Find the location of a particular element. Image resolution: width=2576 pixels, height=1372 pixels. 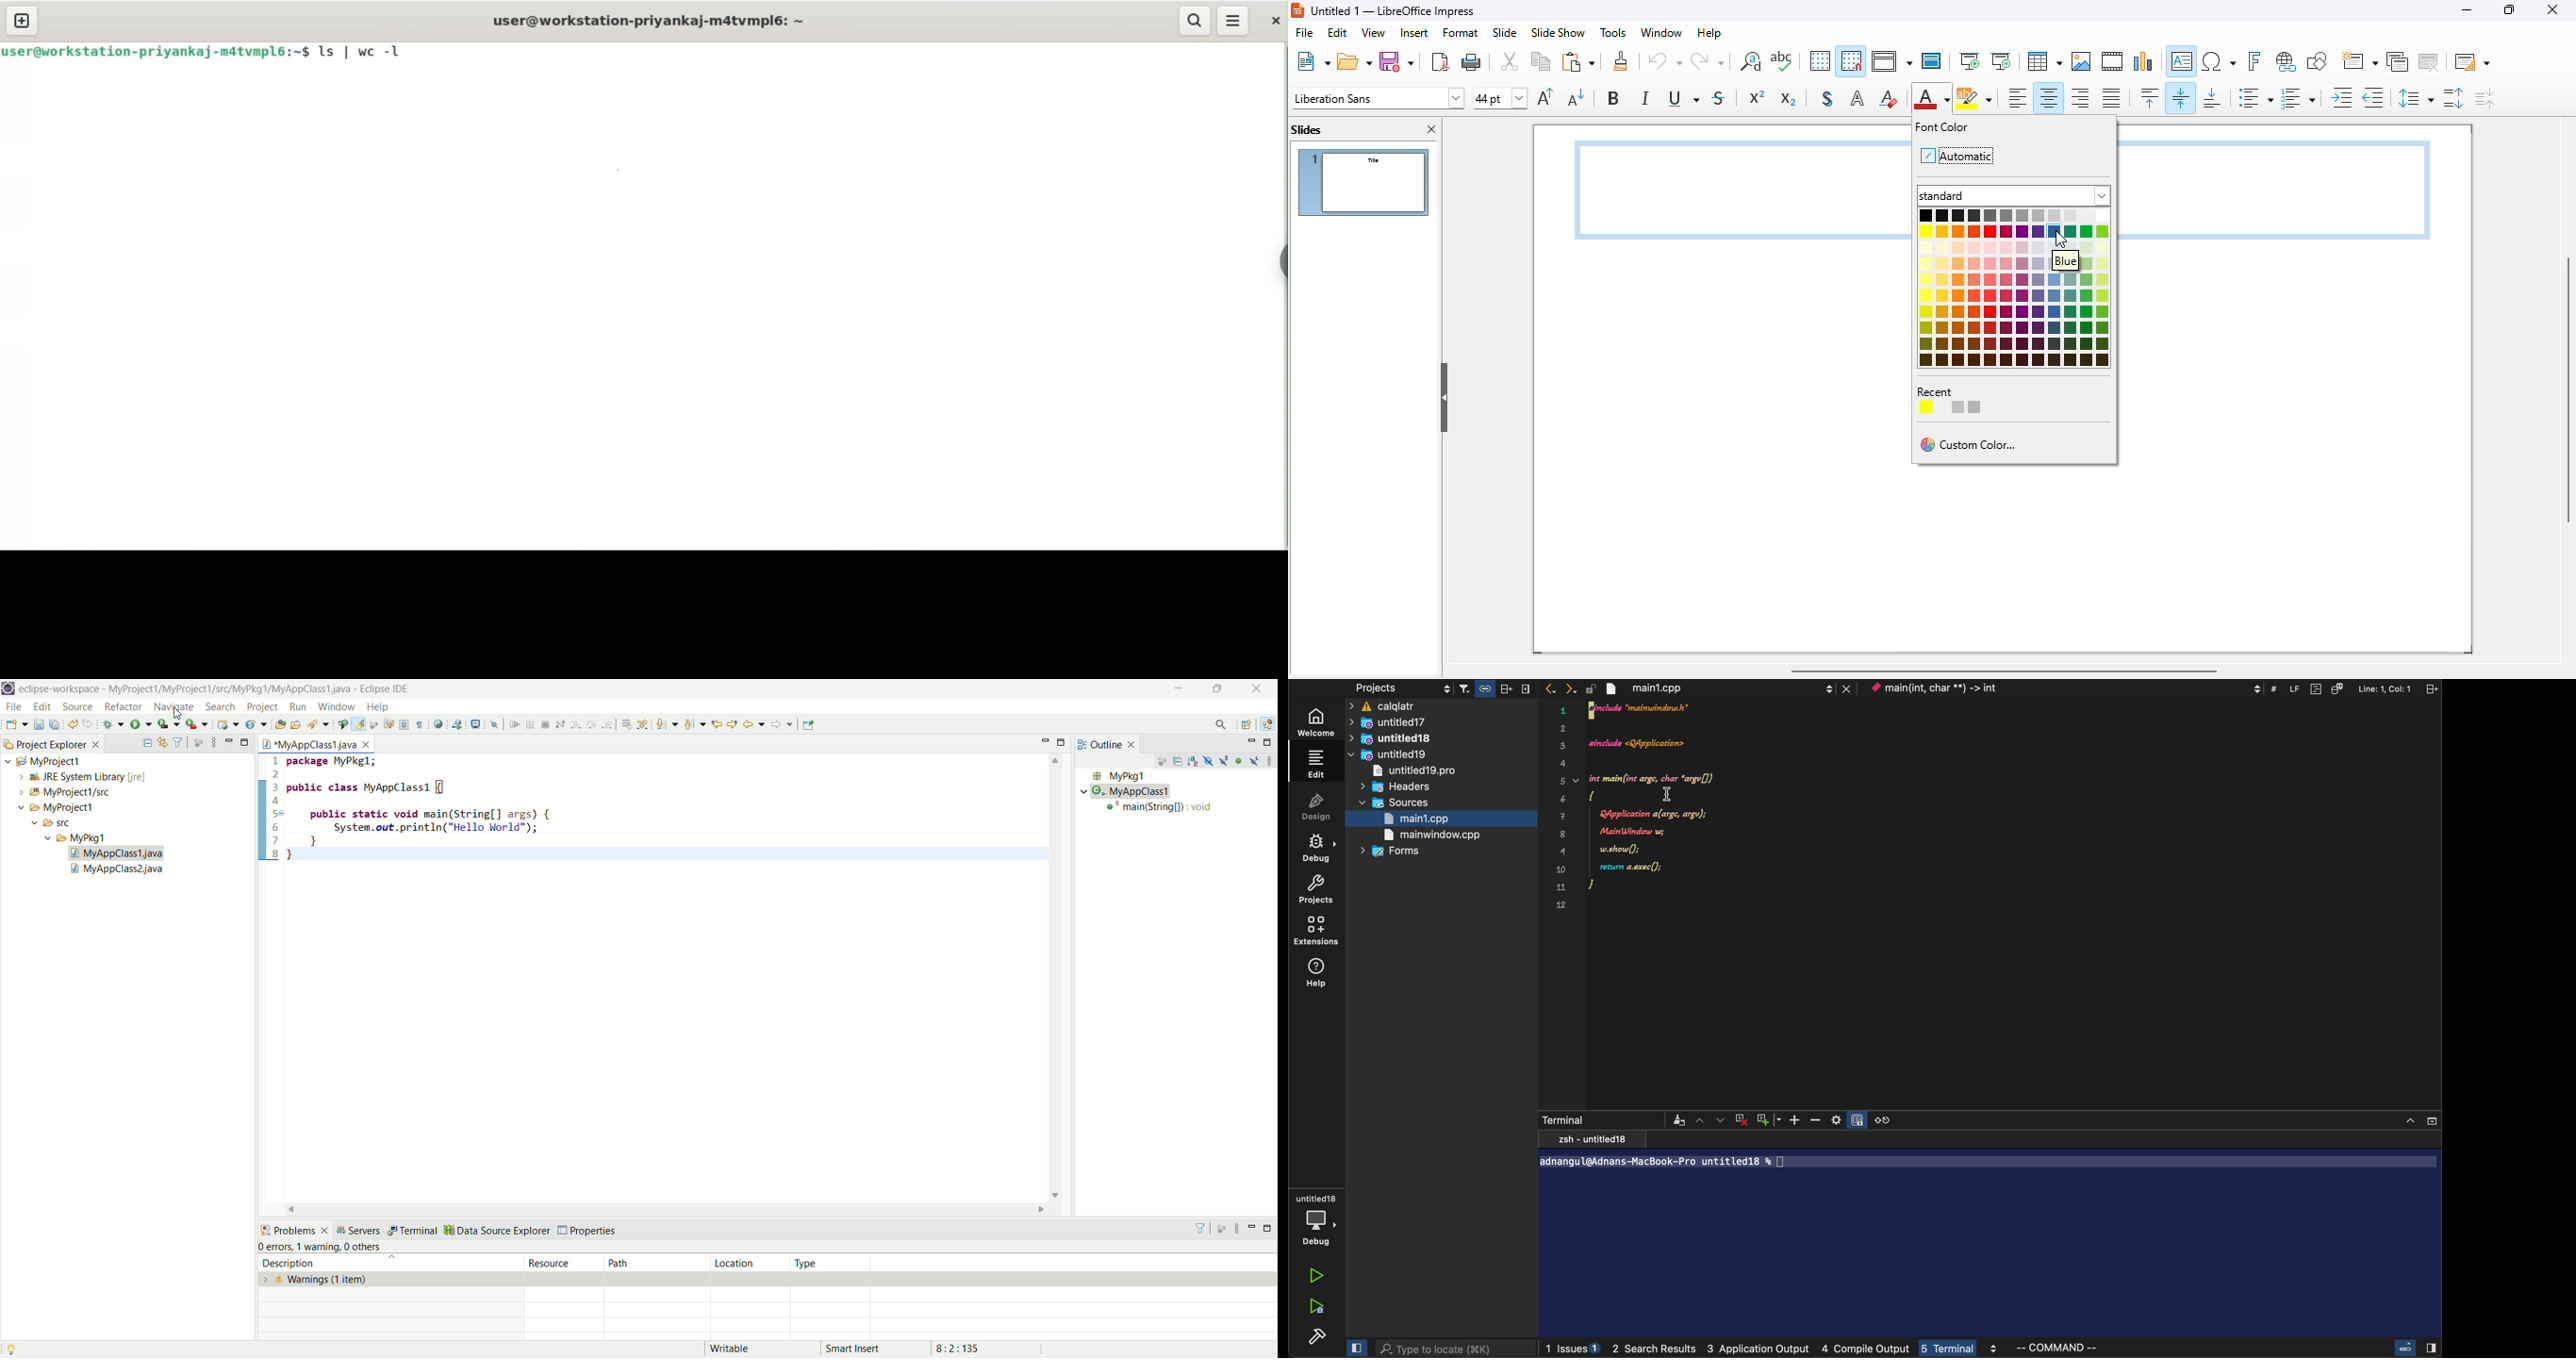

strikethrough is located at coordinates (1720, 97).